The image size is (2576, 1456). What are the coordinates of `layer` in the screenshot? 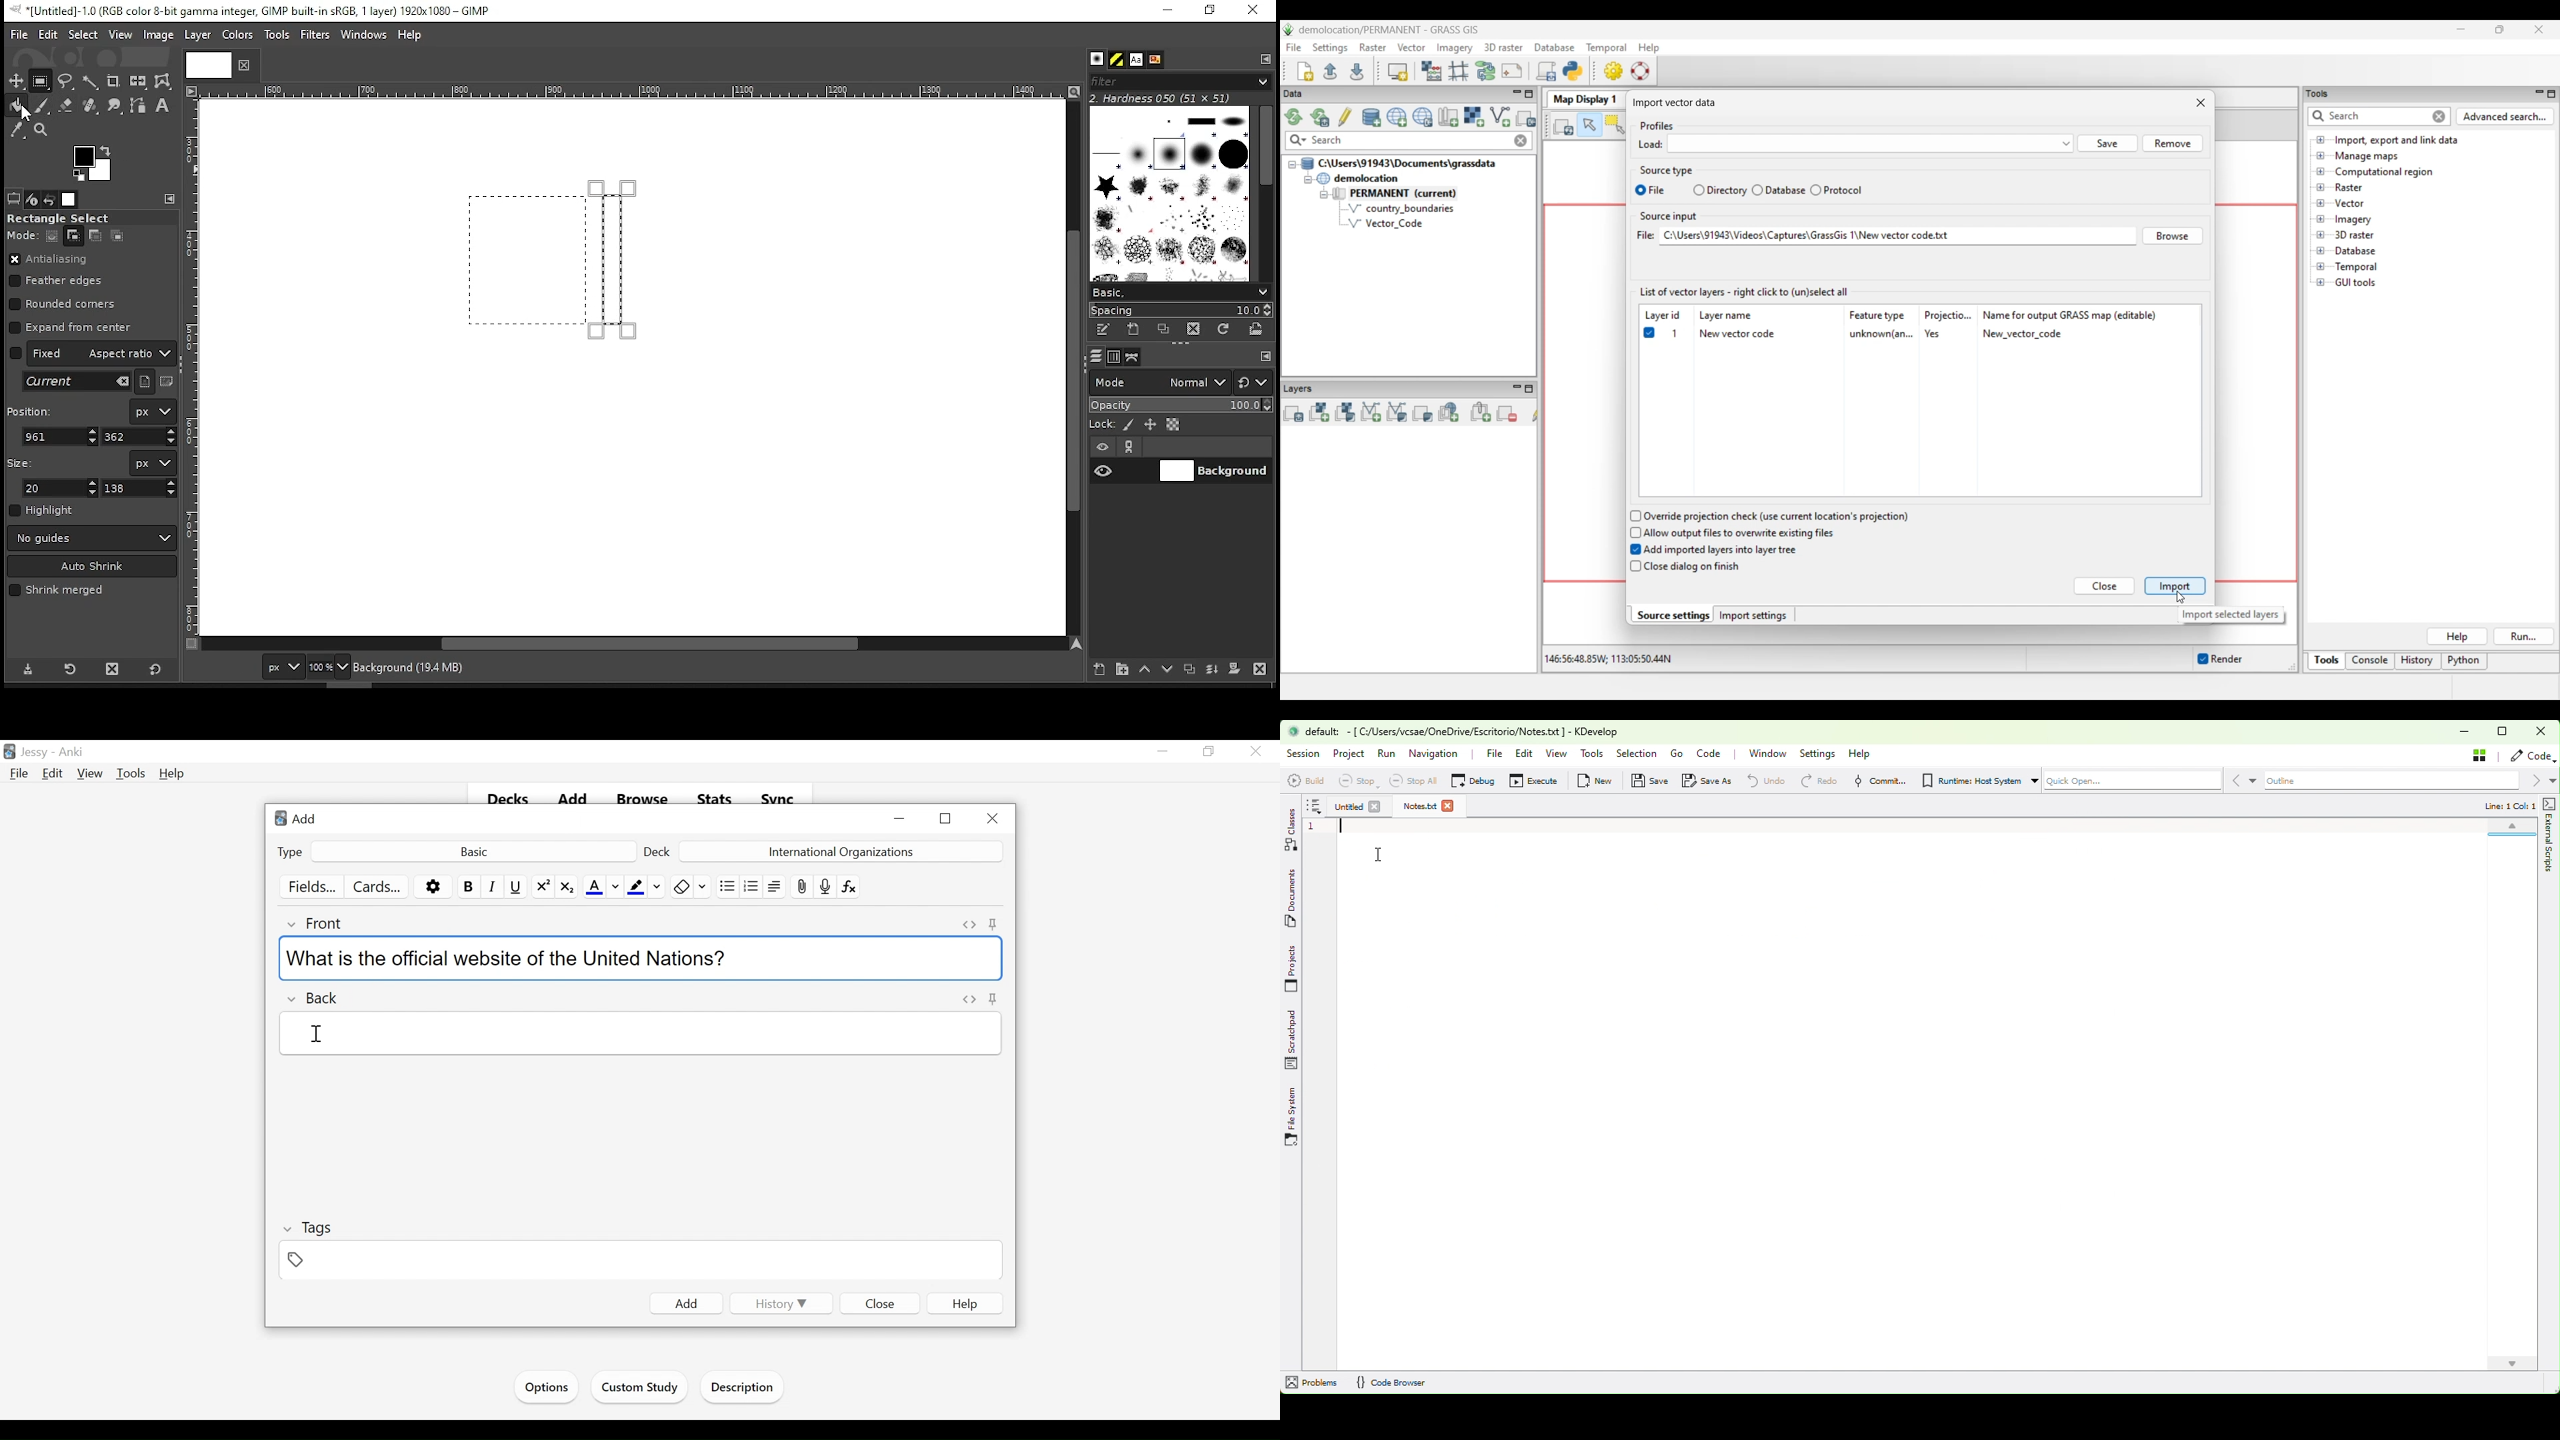 It's located at (196, 35).